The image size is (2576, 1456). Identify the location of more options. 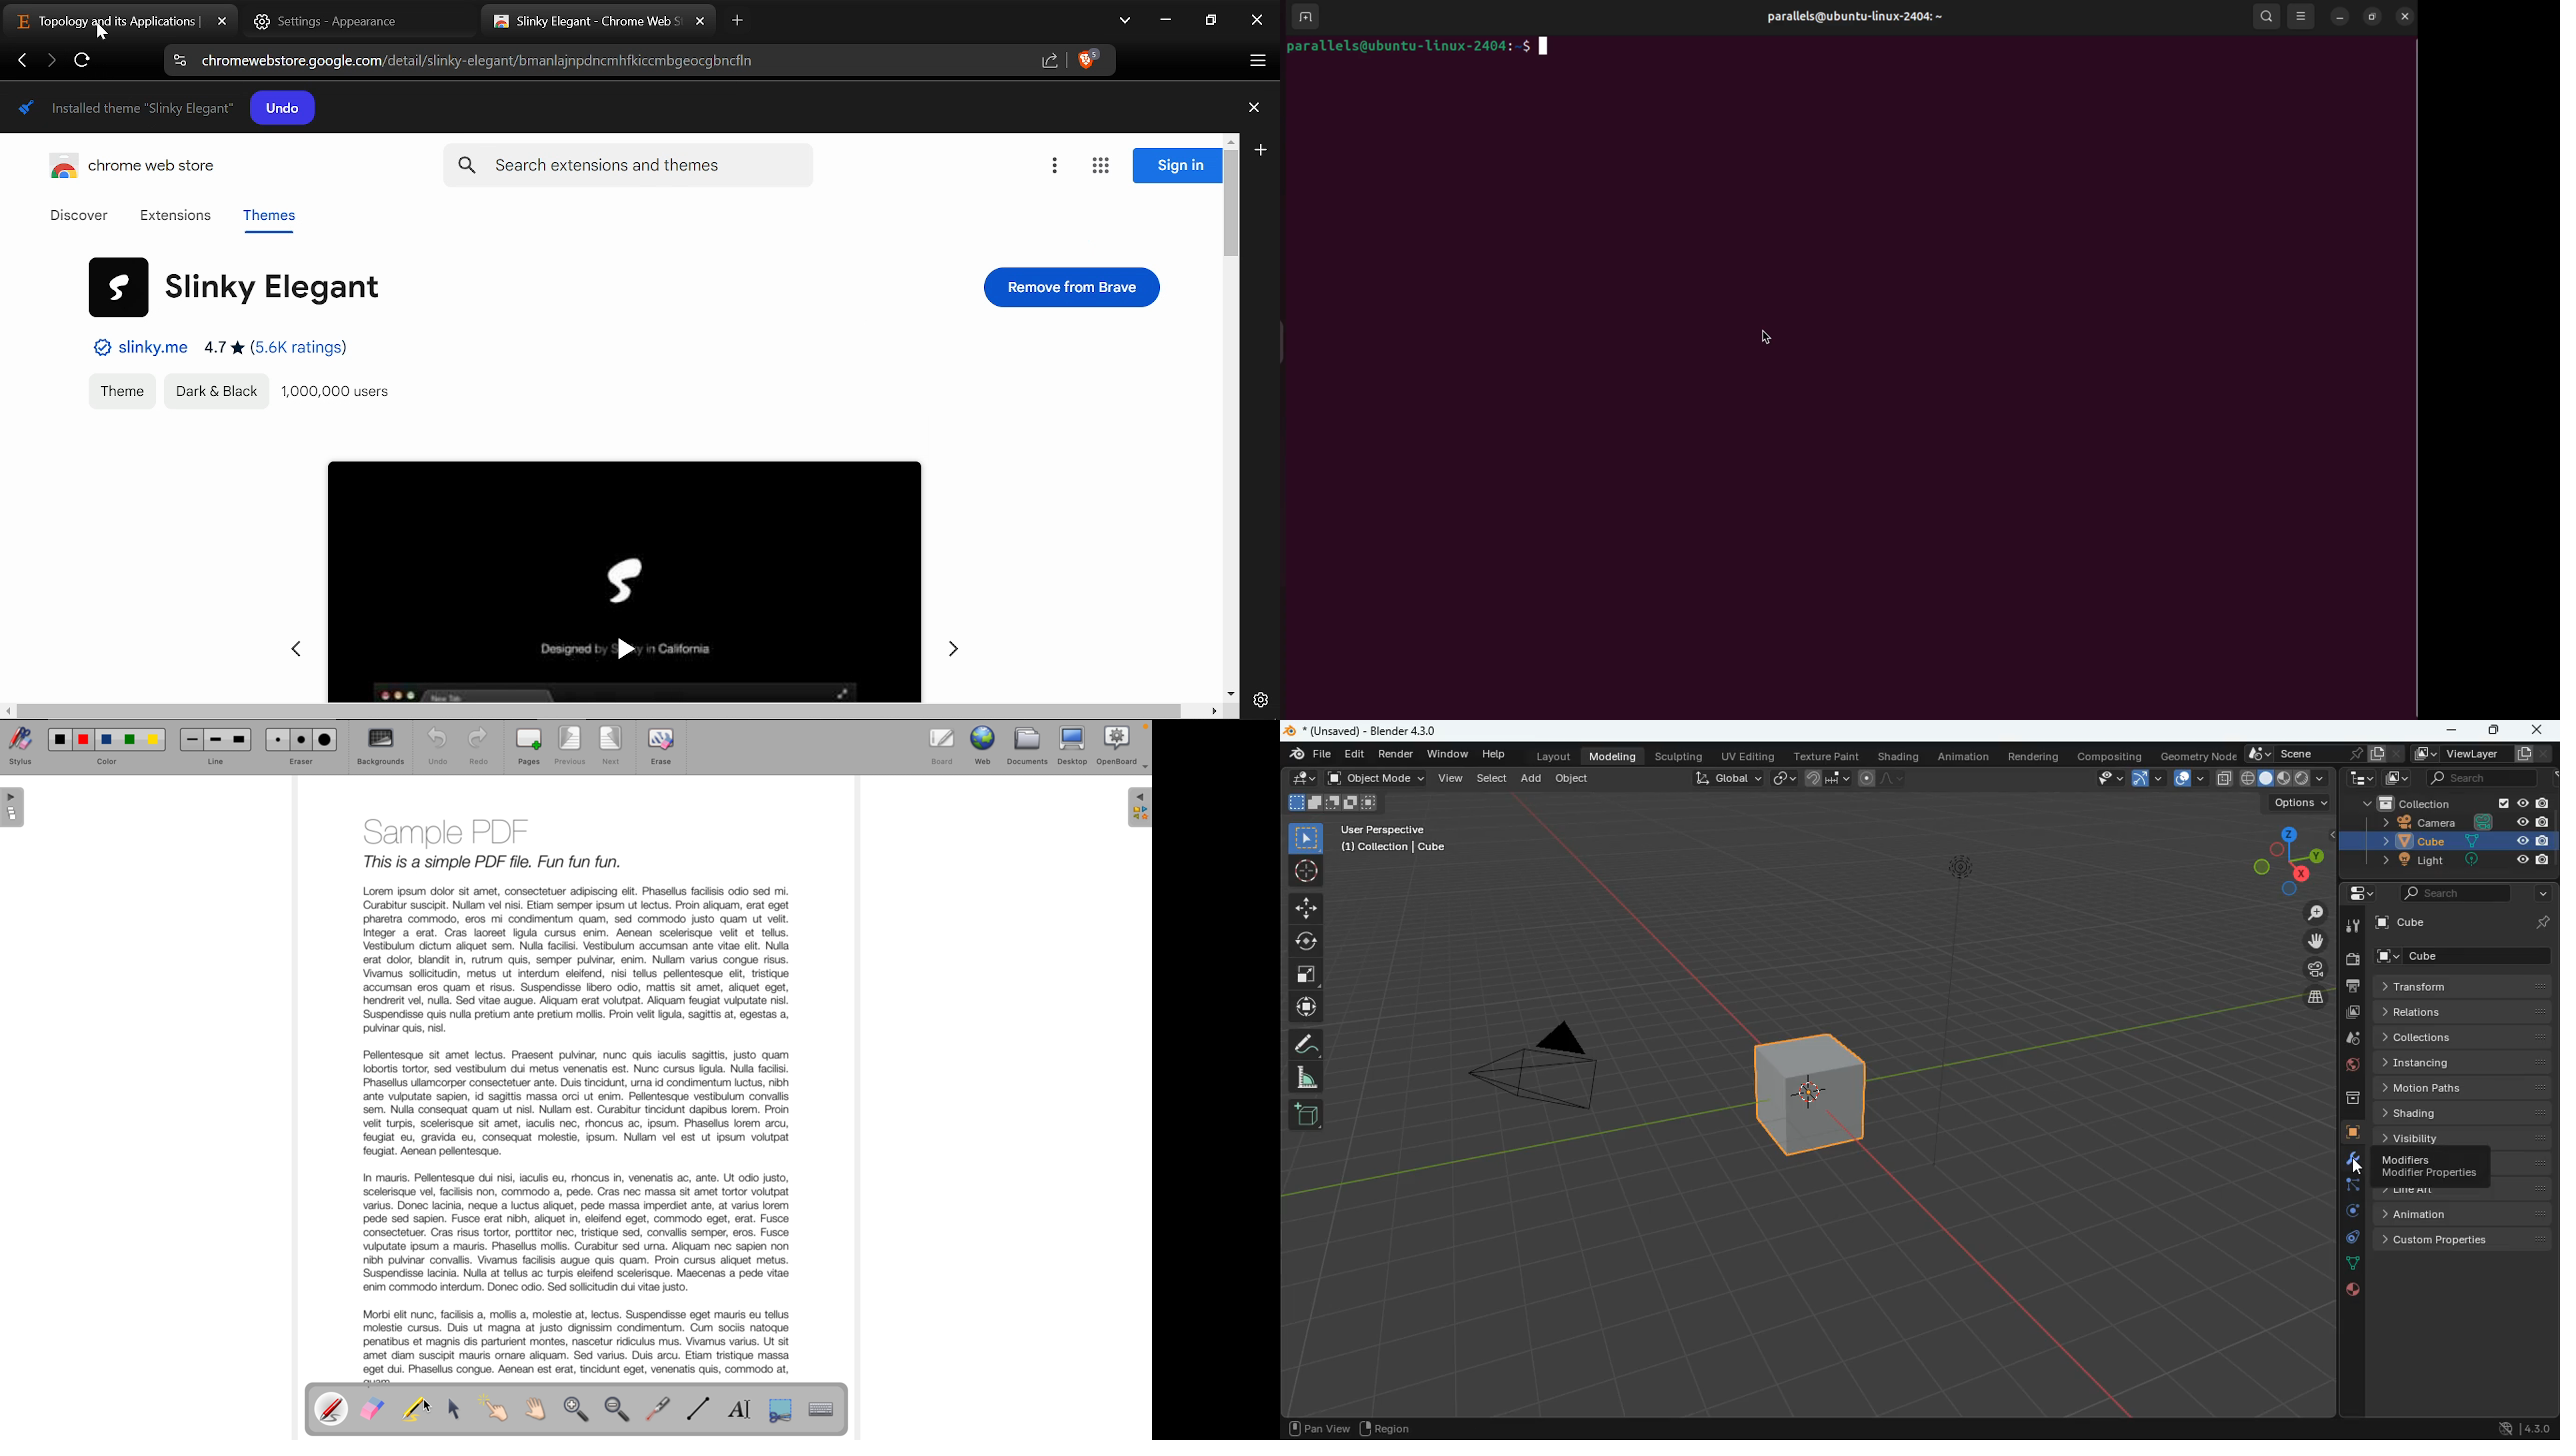
(1143, 770).